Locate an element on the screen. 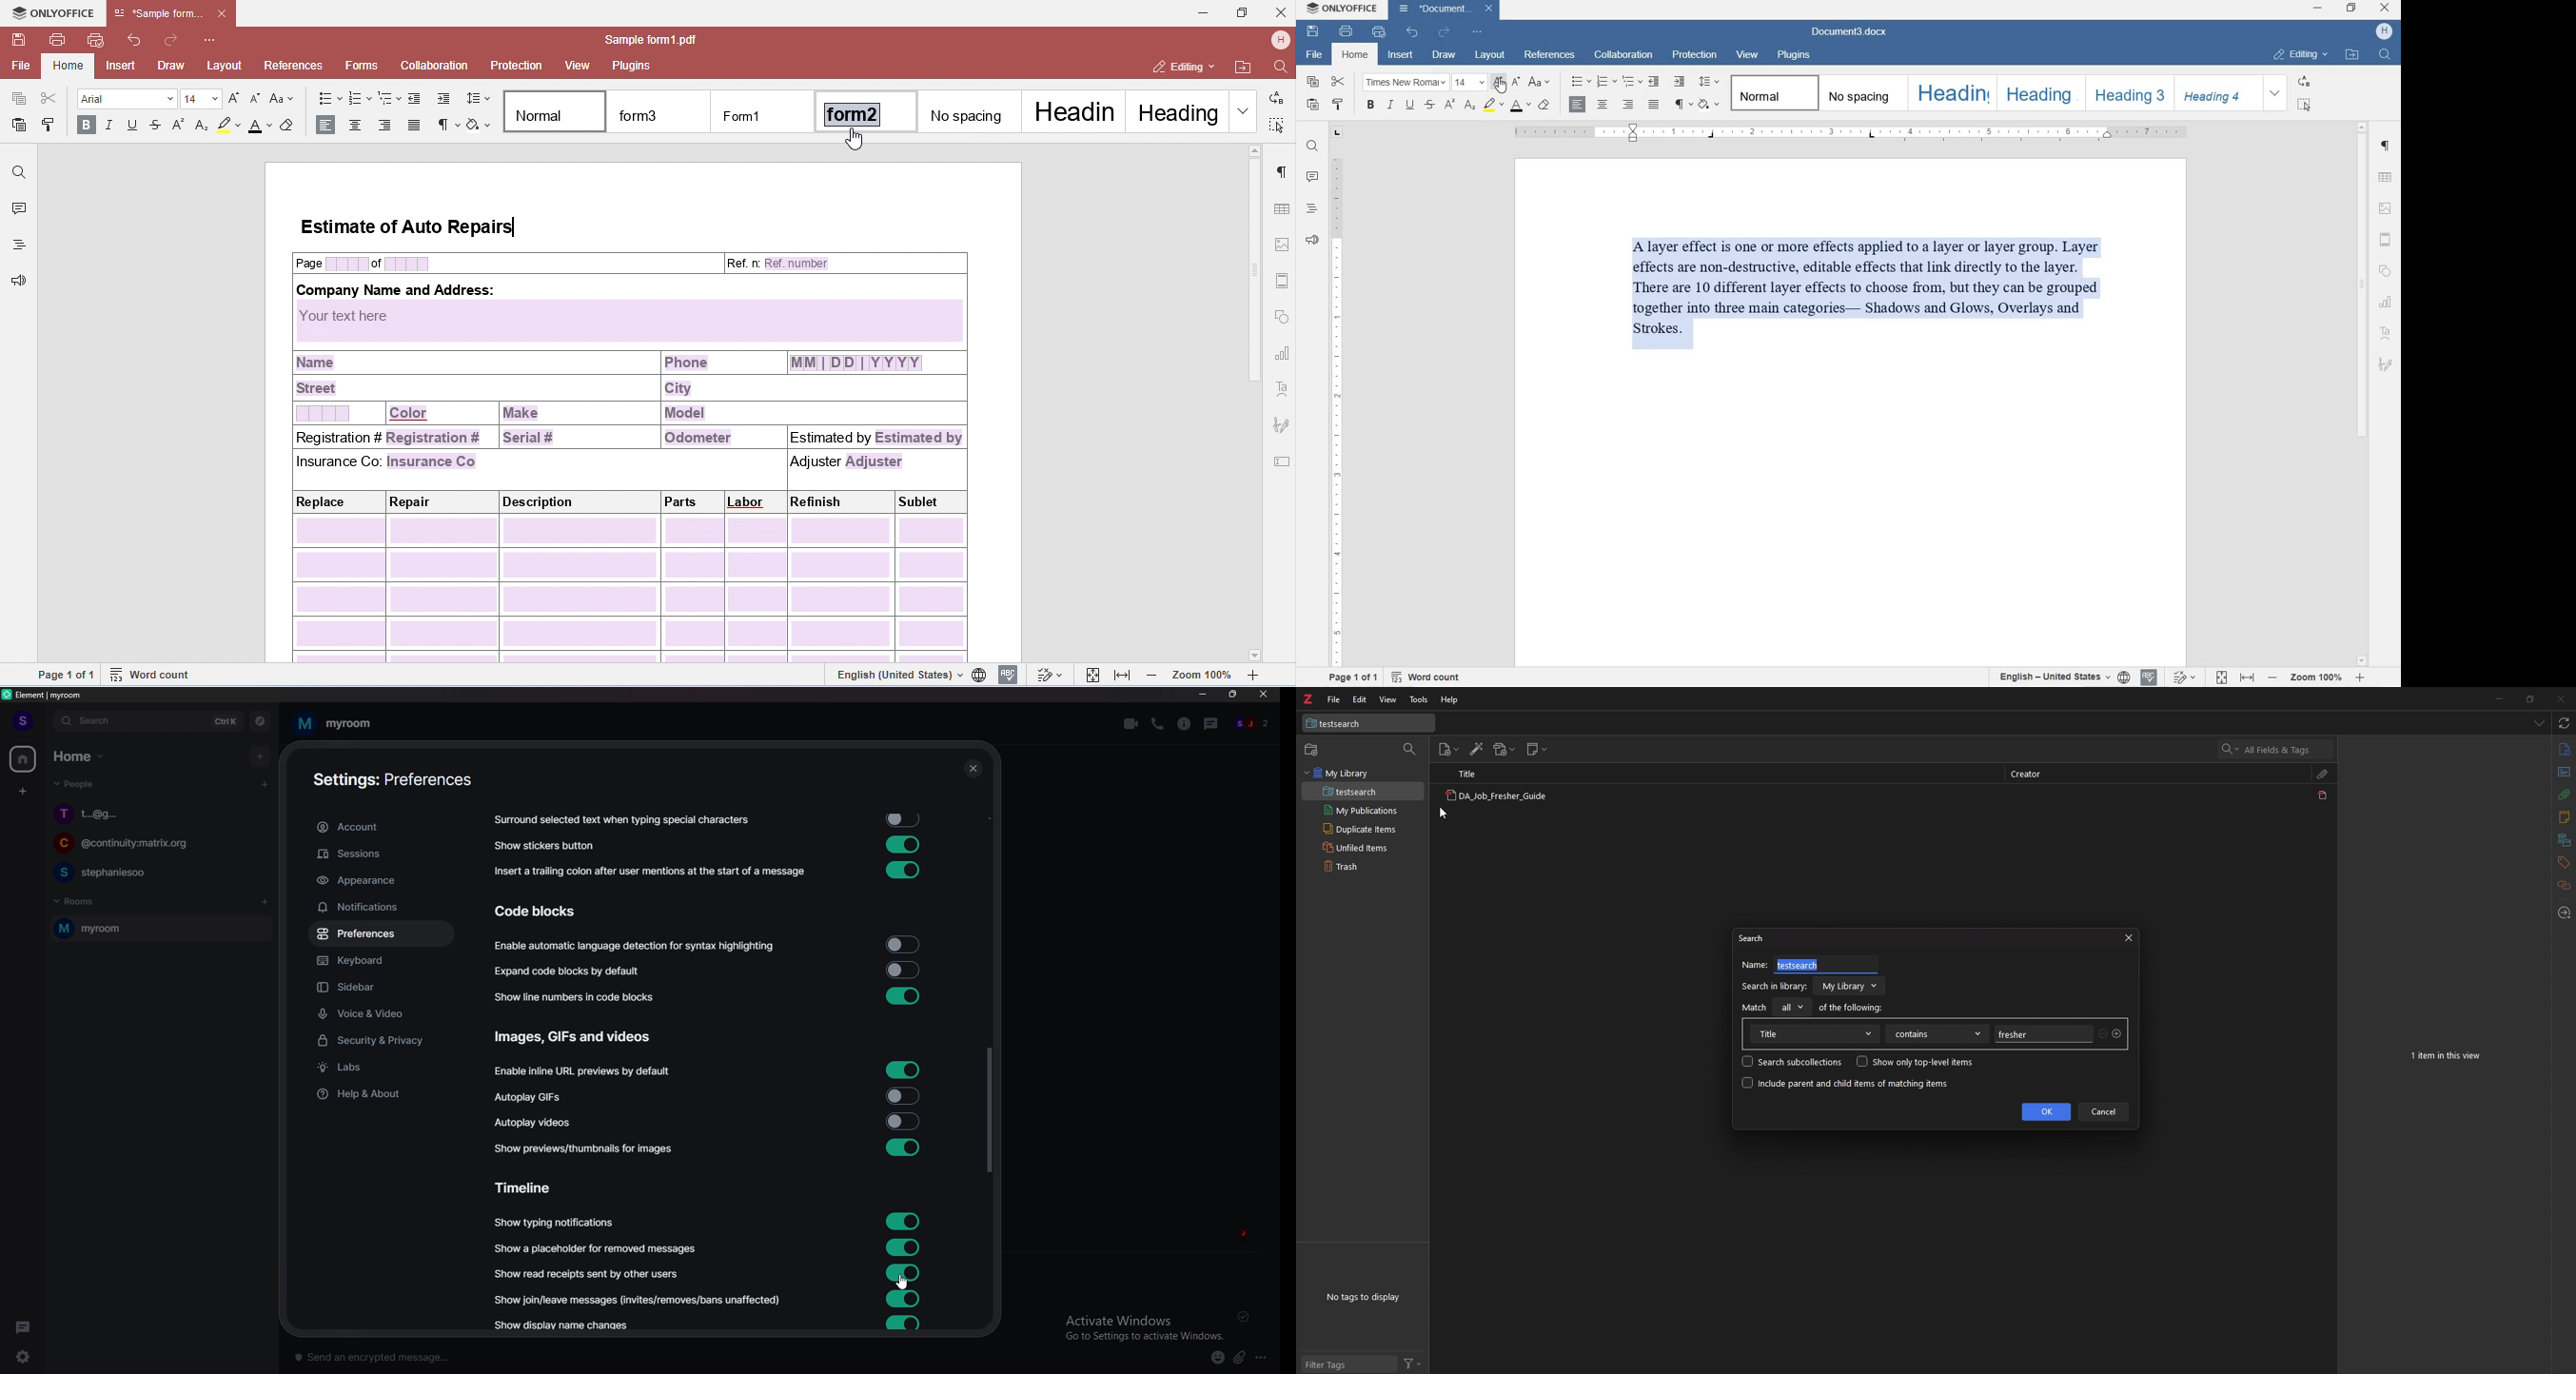  toggle is located at coordinates (904, 1069).